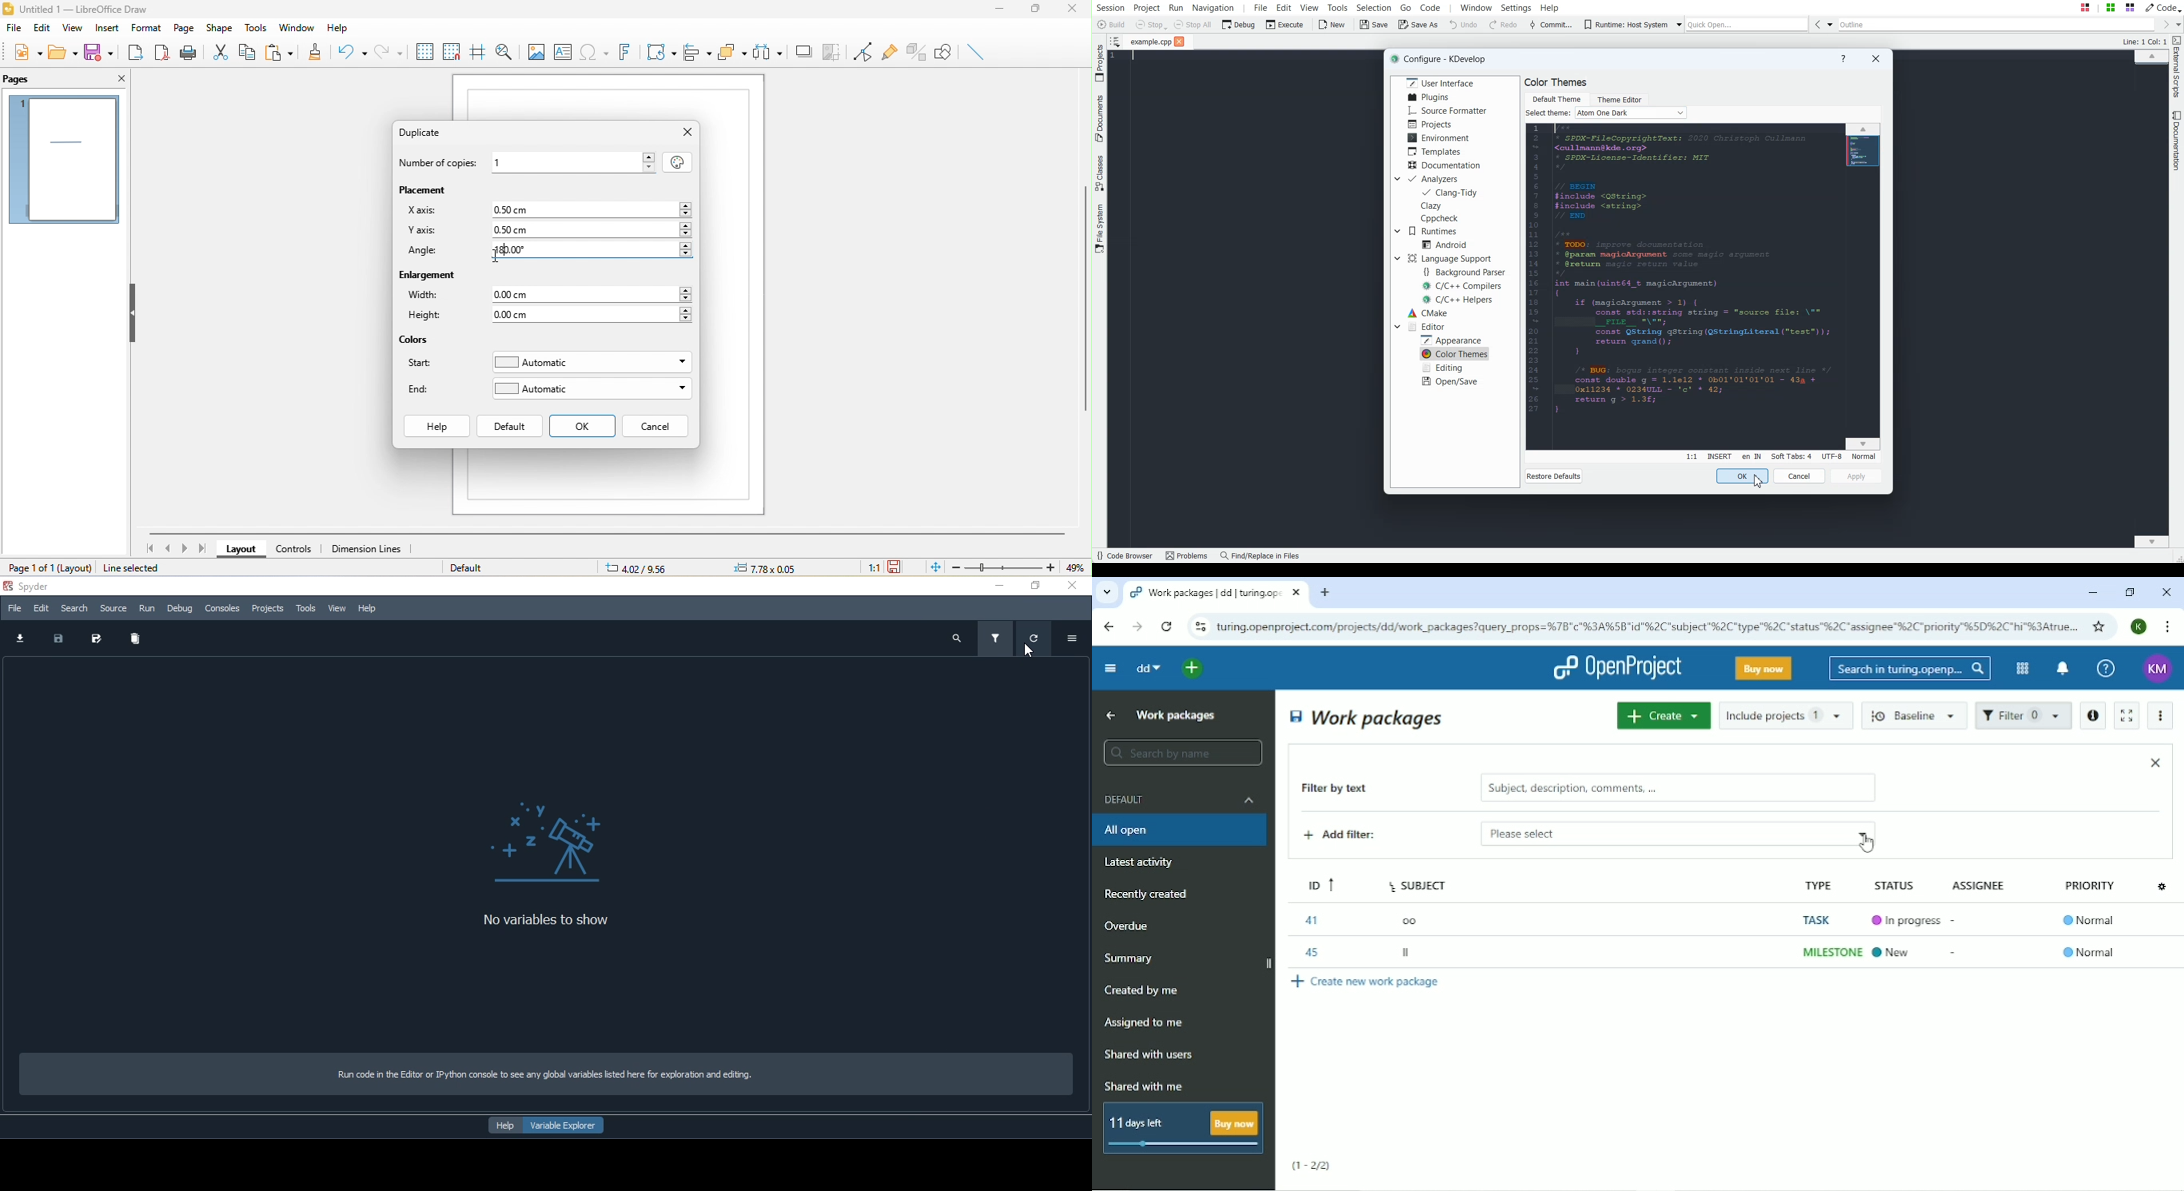  Describe the element at coordinates (190, 54) in the screenshot. I see `print` at that location.